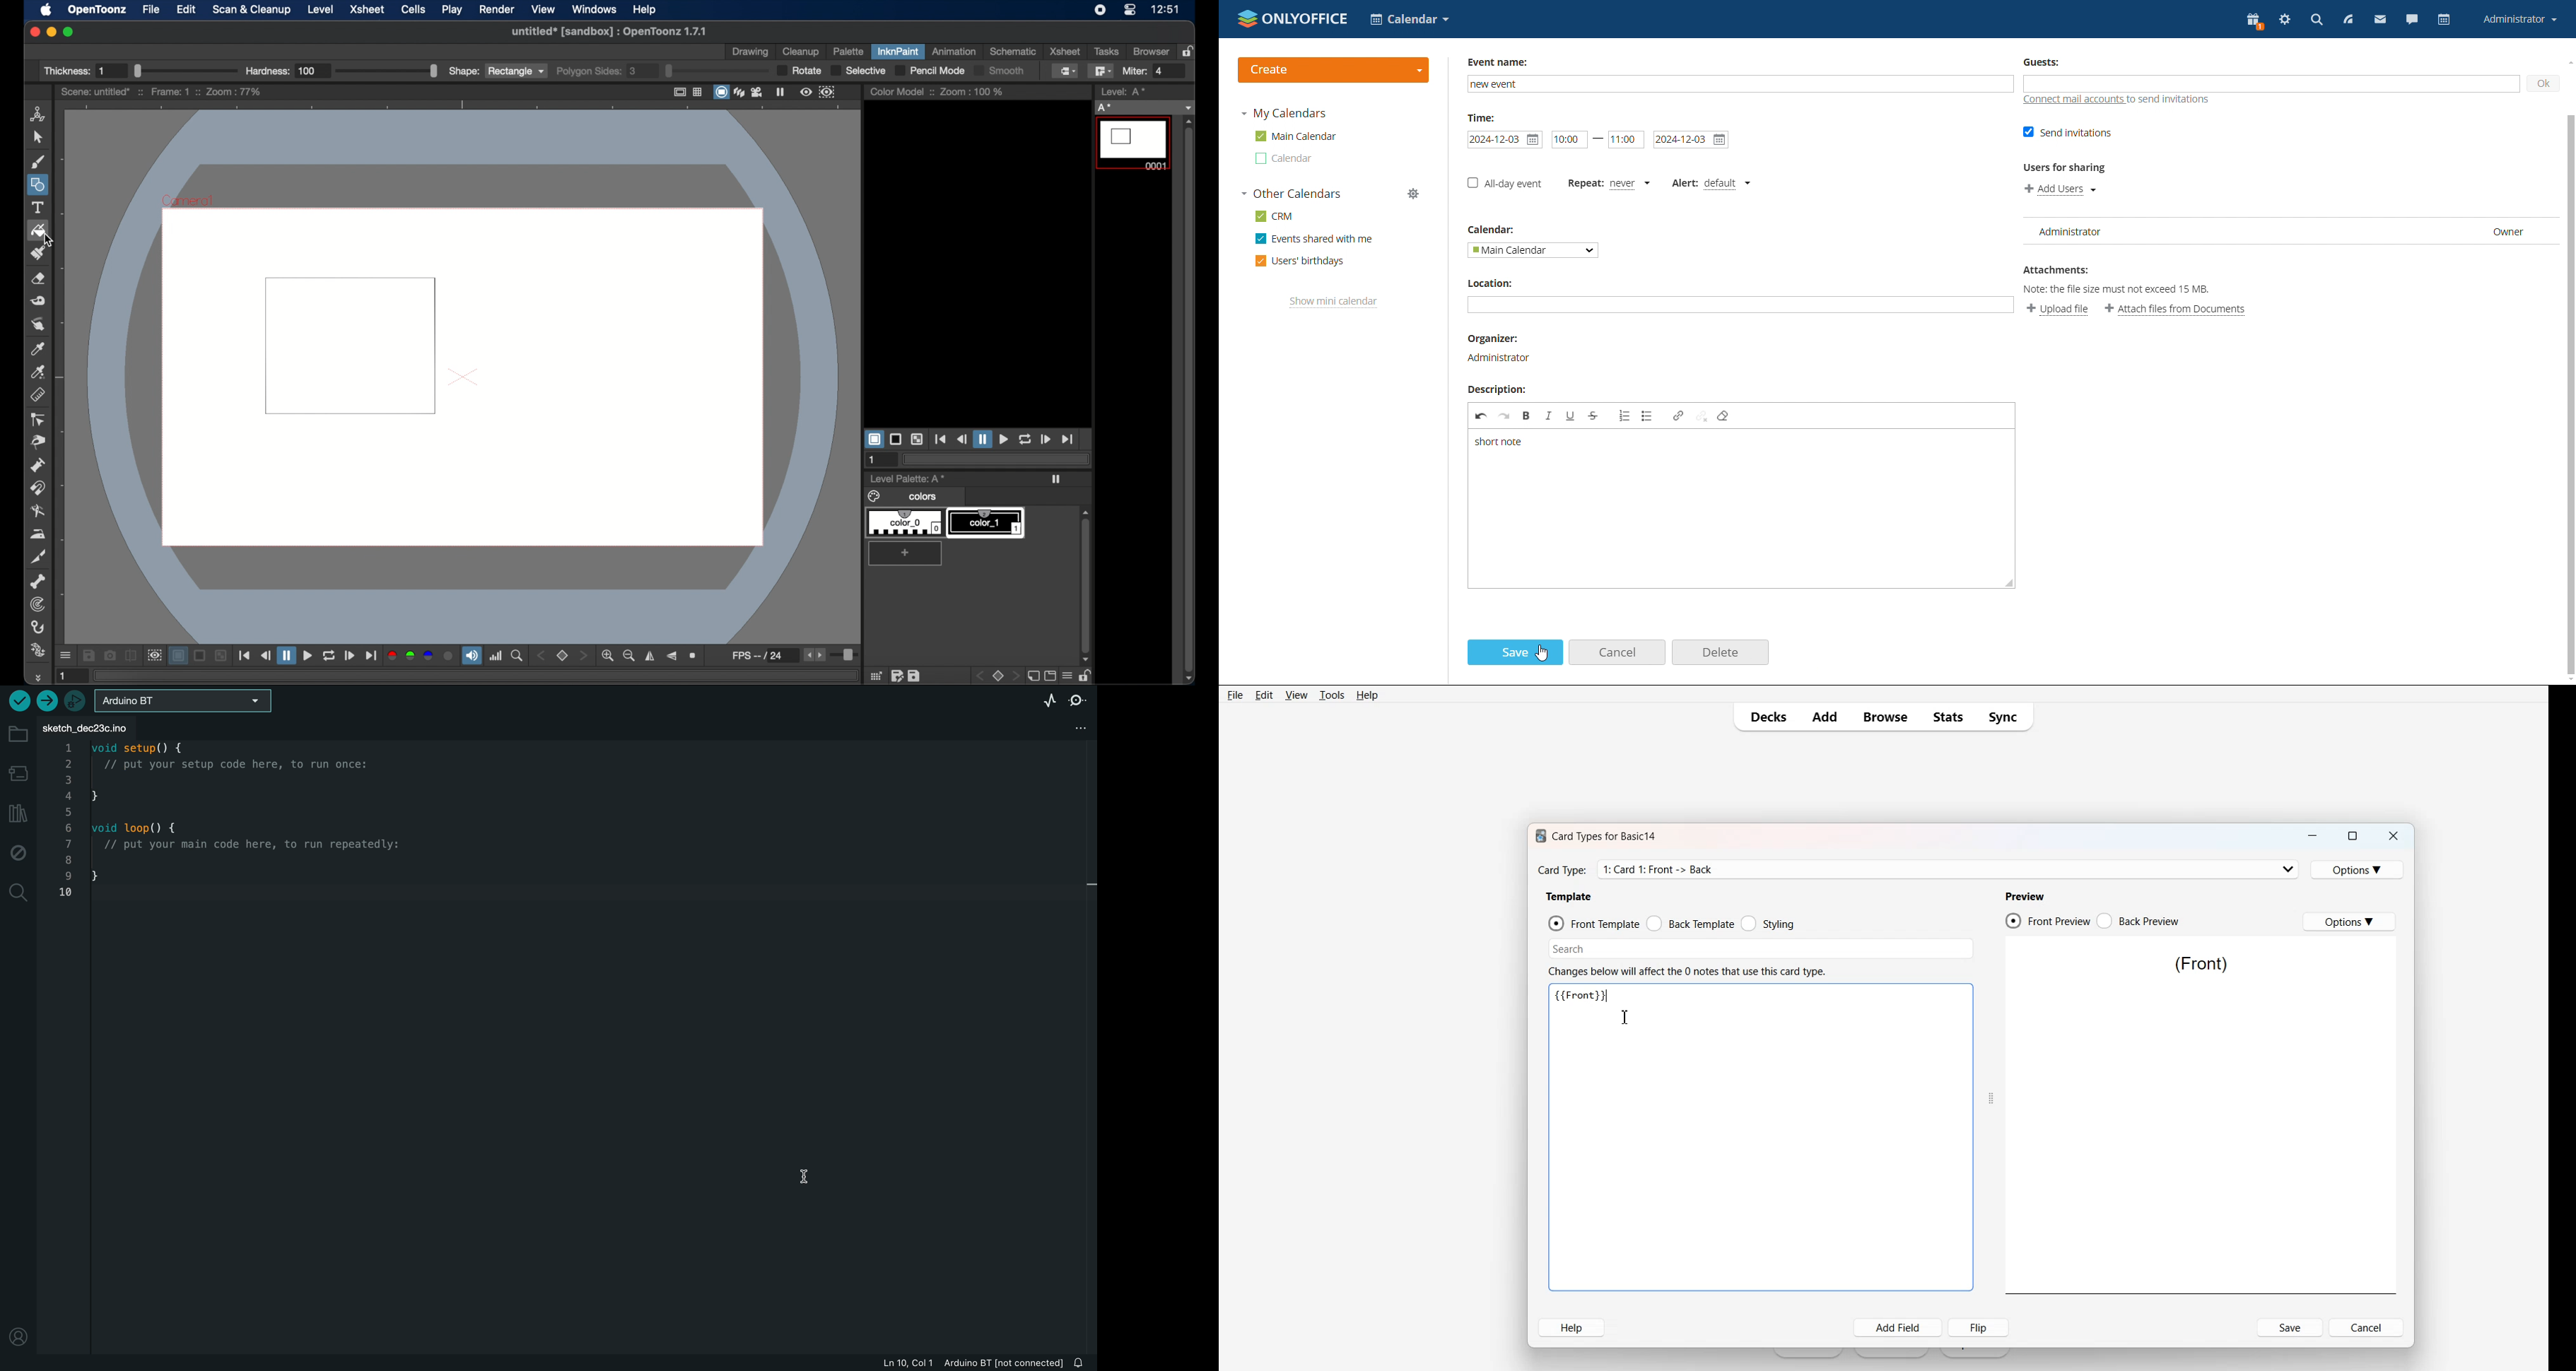 The width and height of the screenshot is (2576, 1372). I want to click on Search Bar, so click(1761, 949).